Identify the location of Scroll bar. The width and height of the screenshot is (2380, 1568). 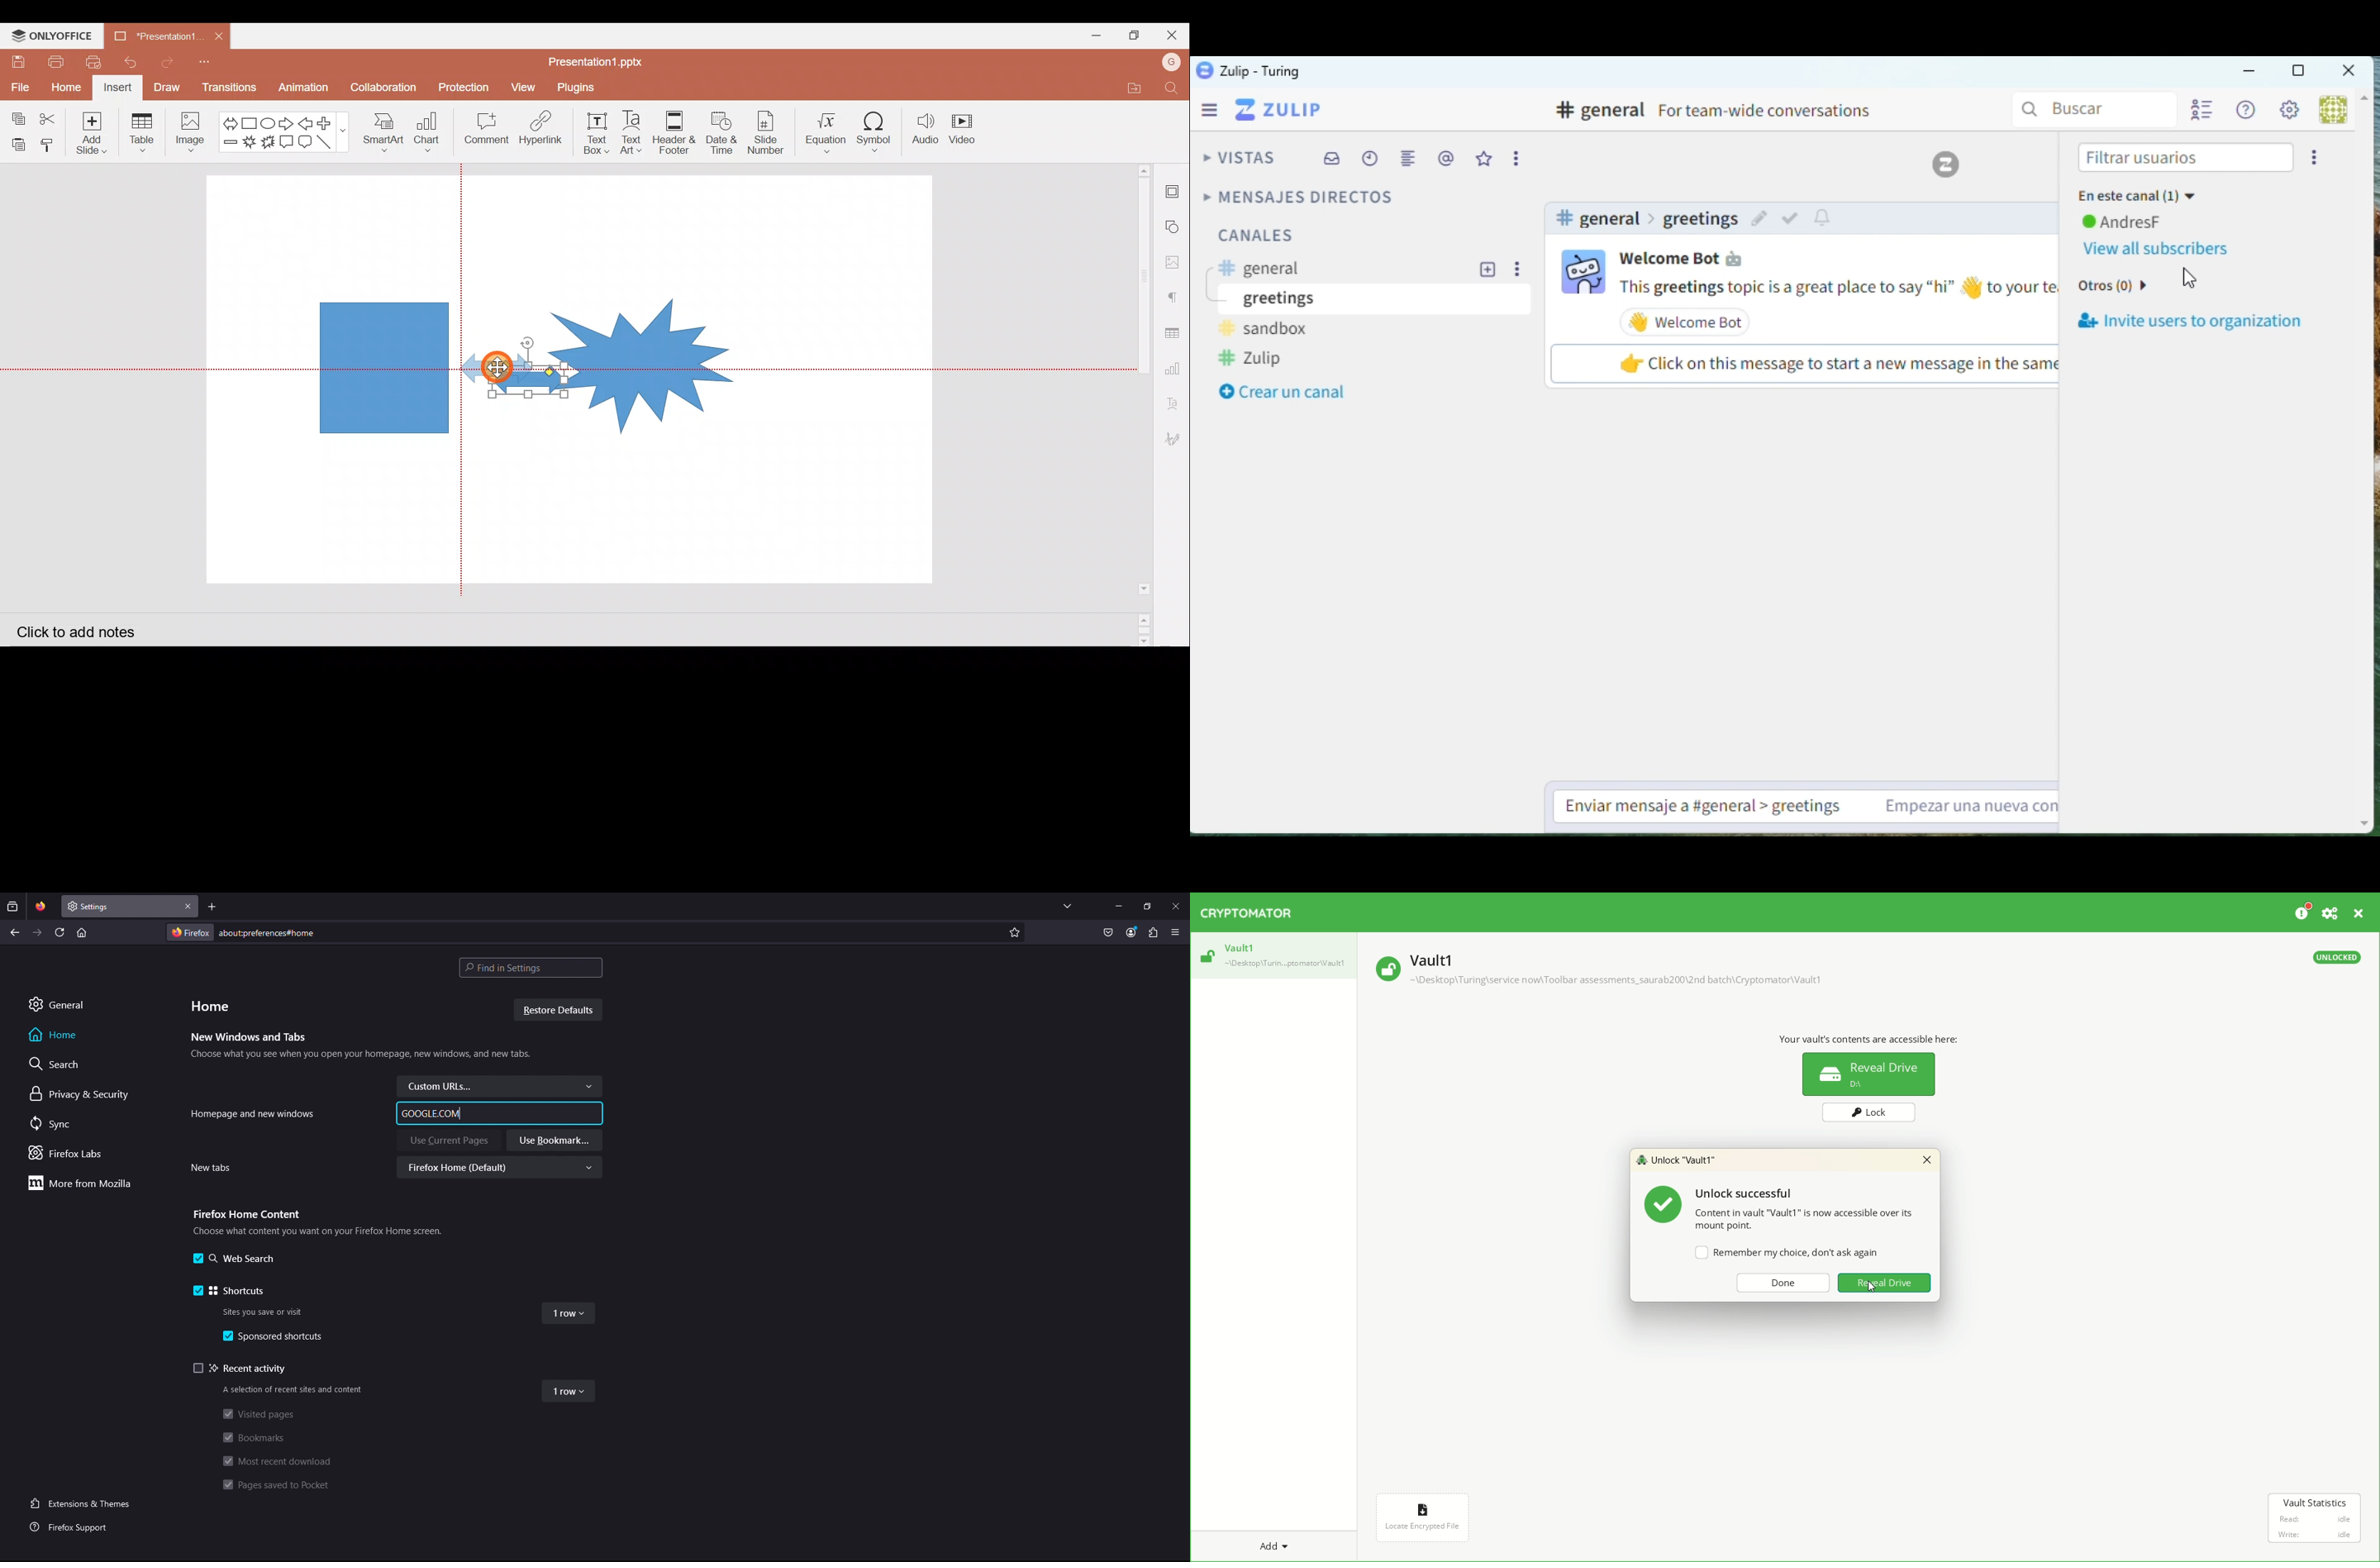
(1139, 404).